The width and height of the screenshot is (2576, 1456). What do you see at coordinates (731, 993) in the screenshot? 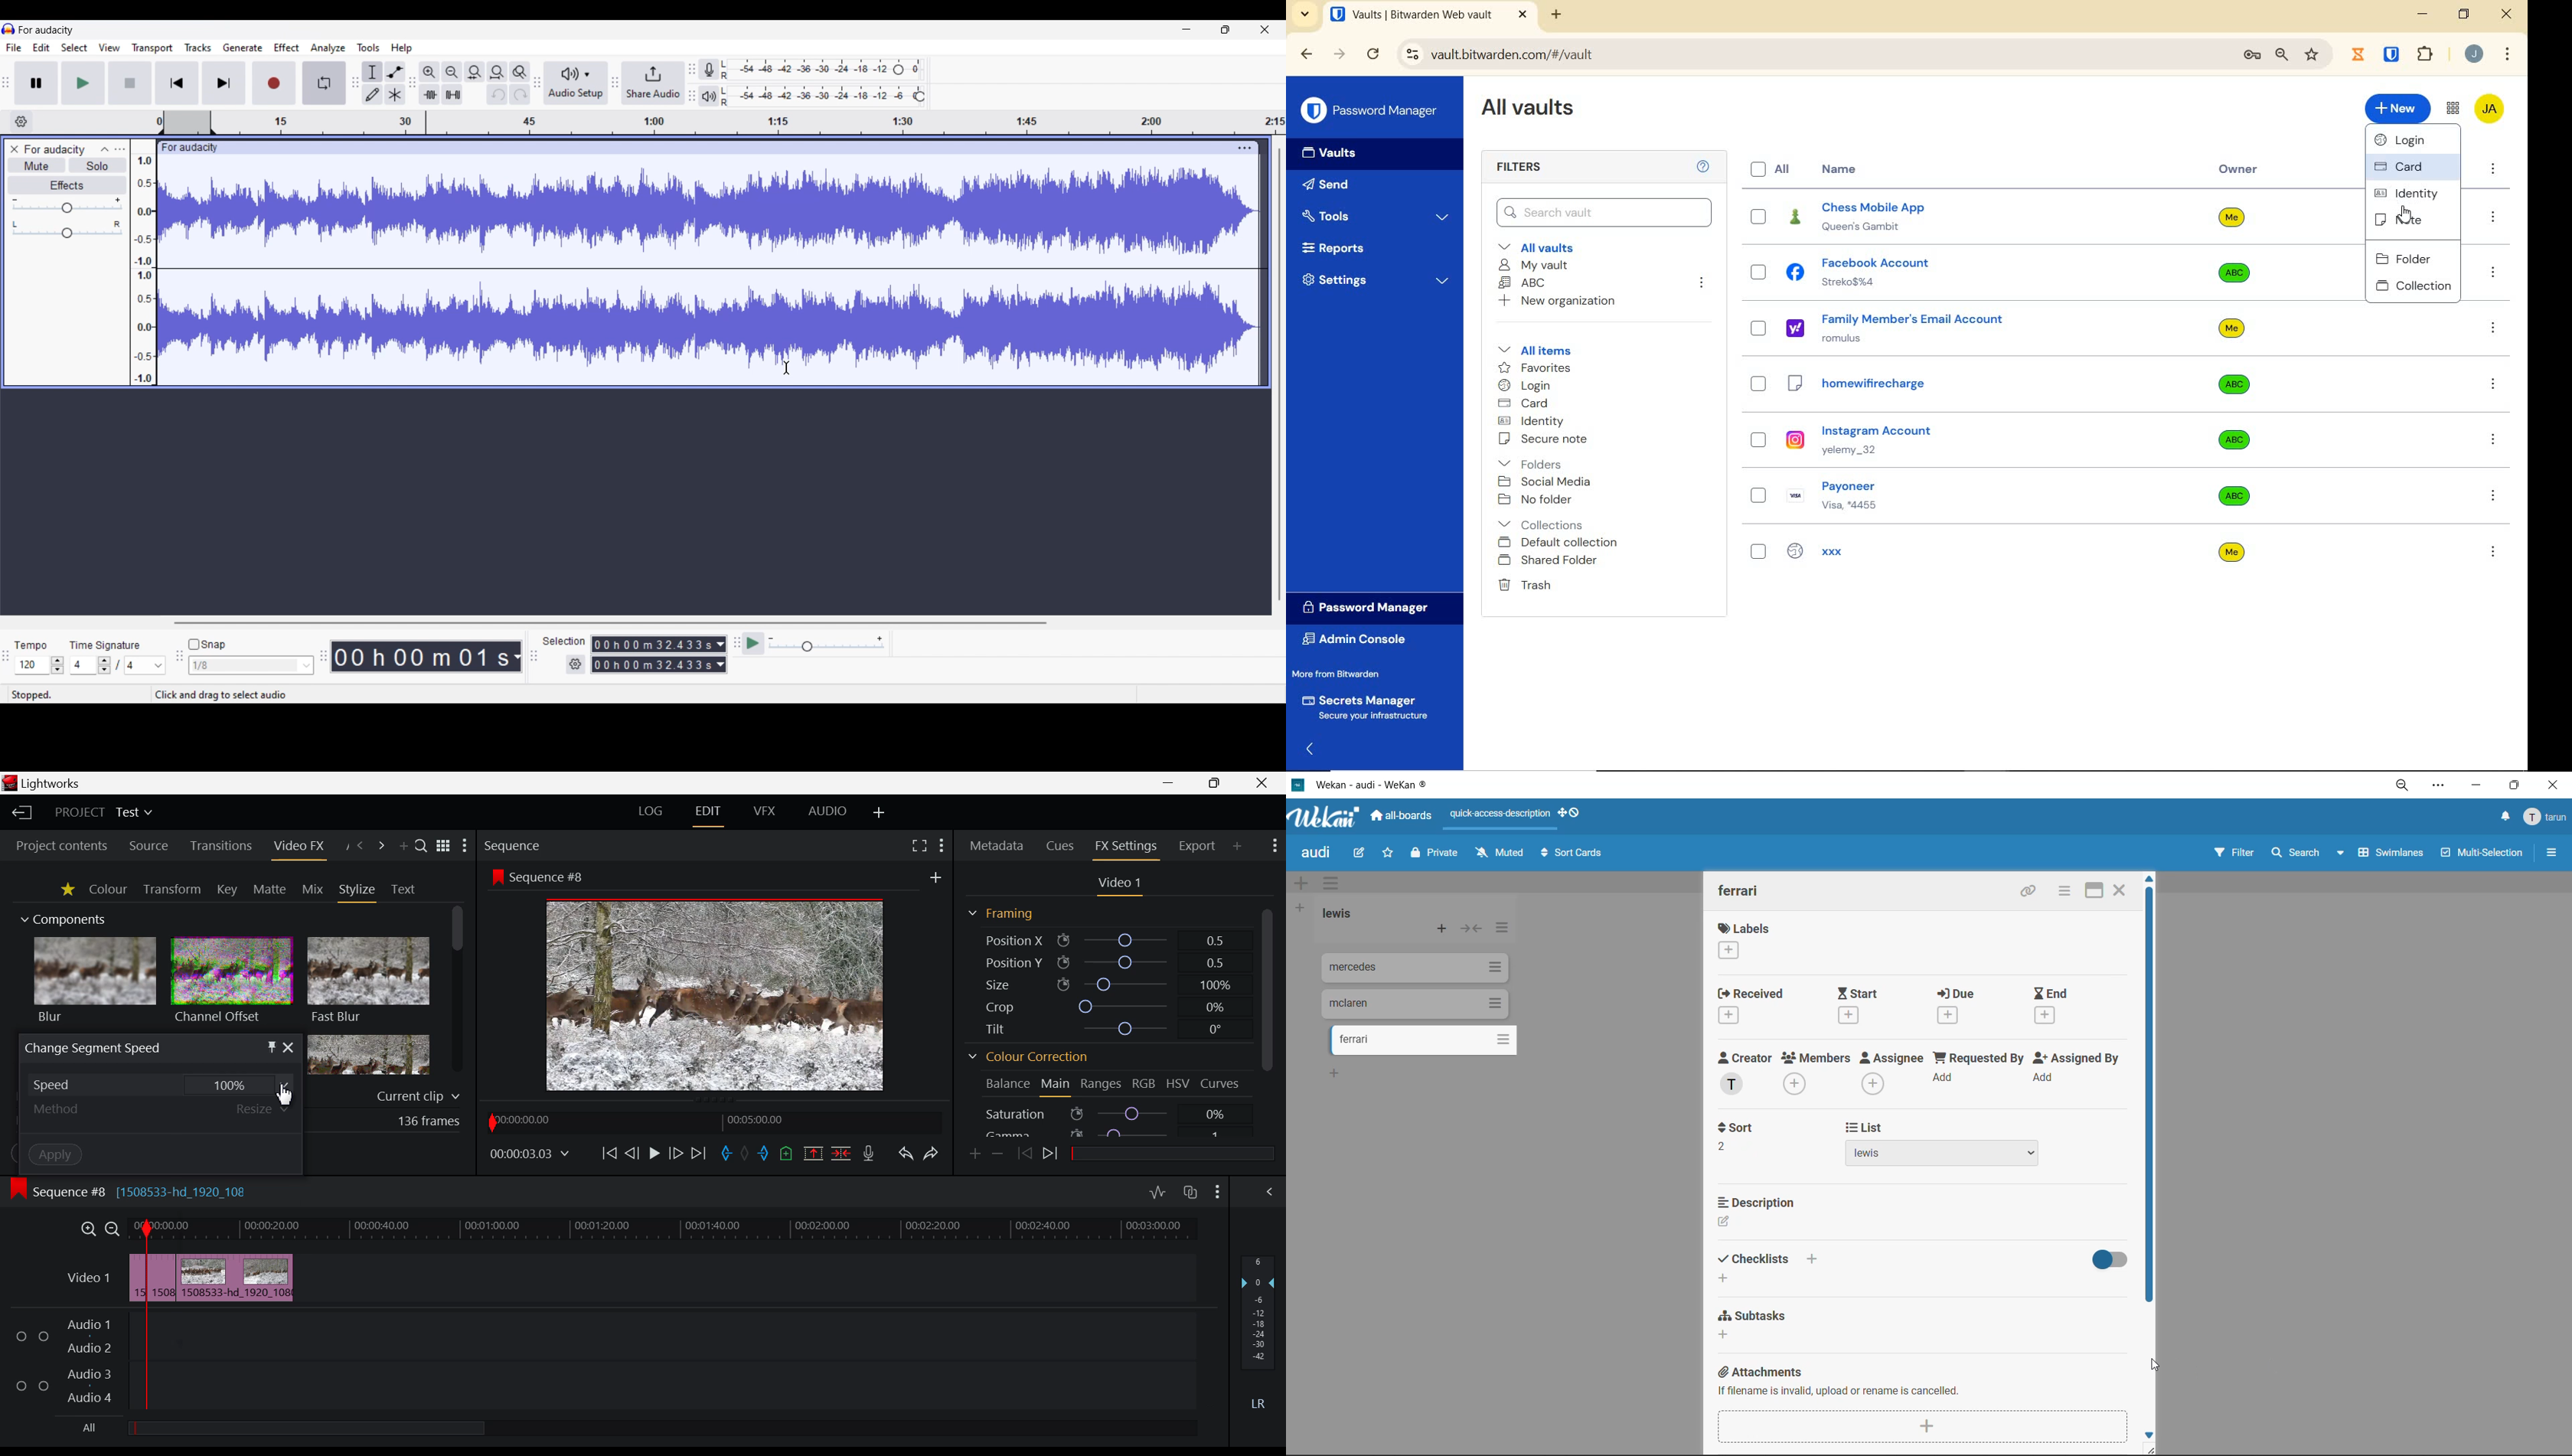
I see `Preview at Stop` at bounding box center [731, 993].